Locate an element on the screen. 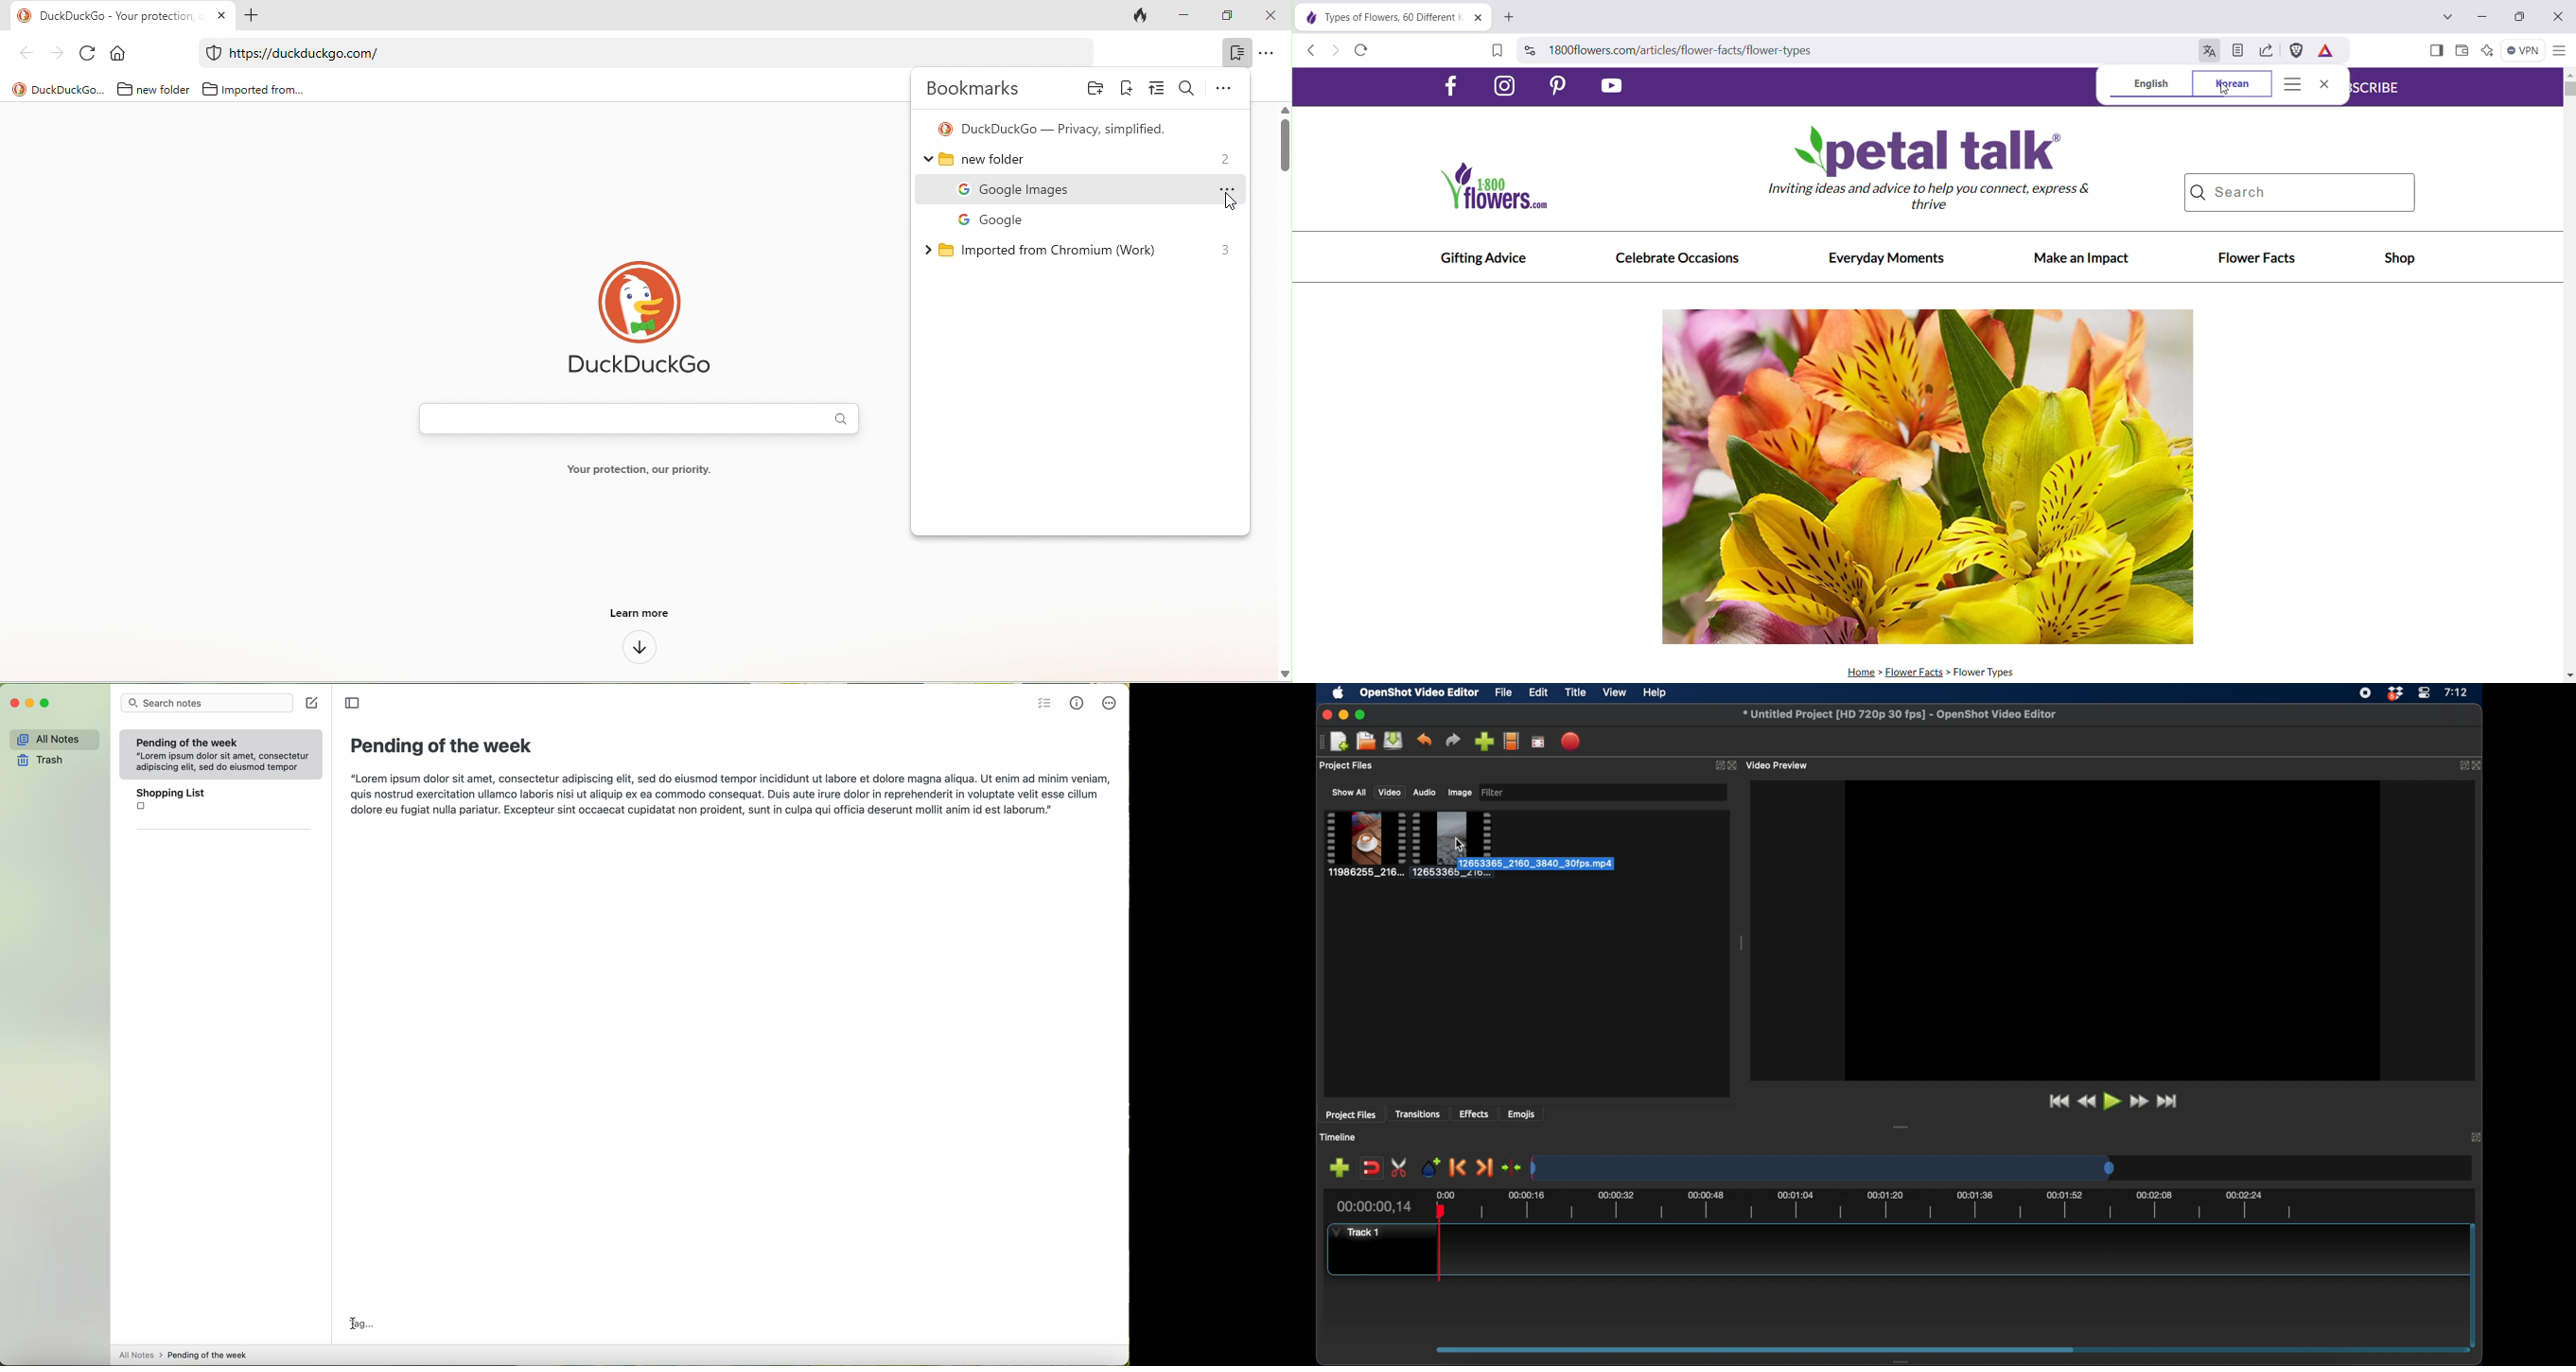 Image resolution: width=2576 pixels, height=1372 pixels. redo is located at coordinates (1453, 740).